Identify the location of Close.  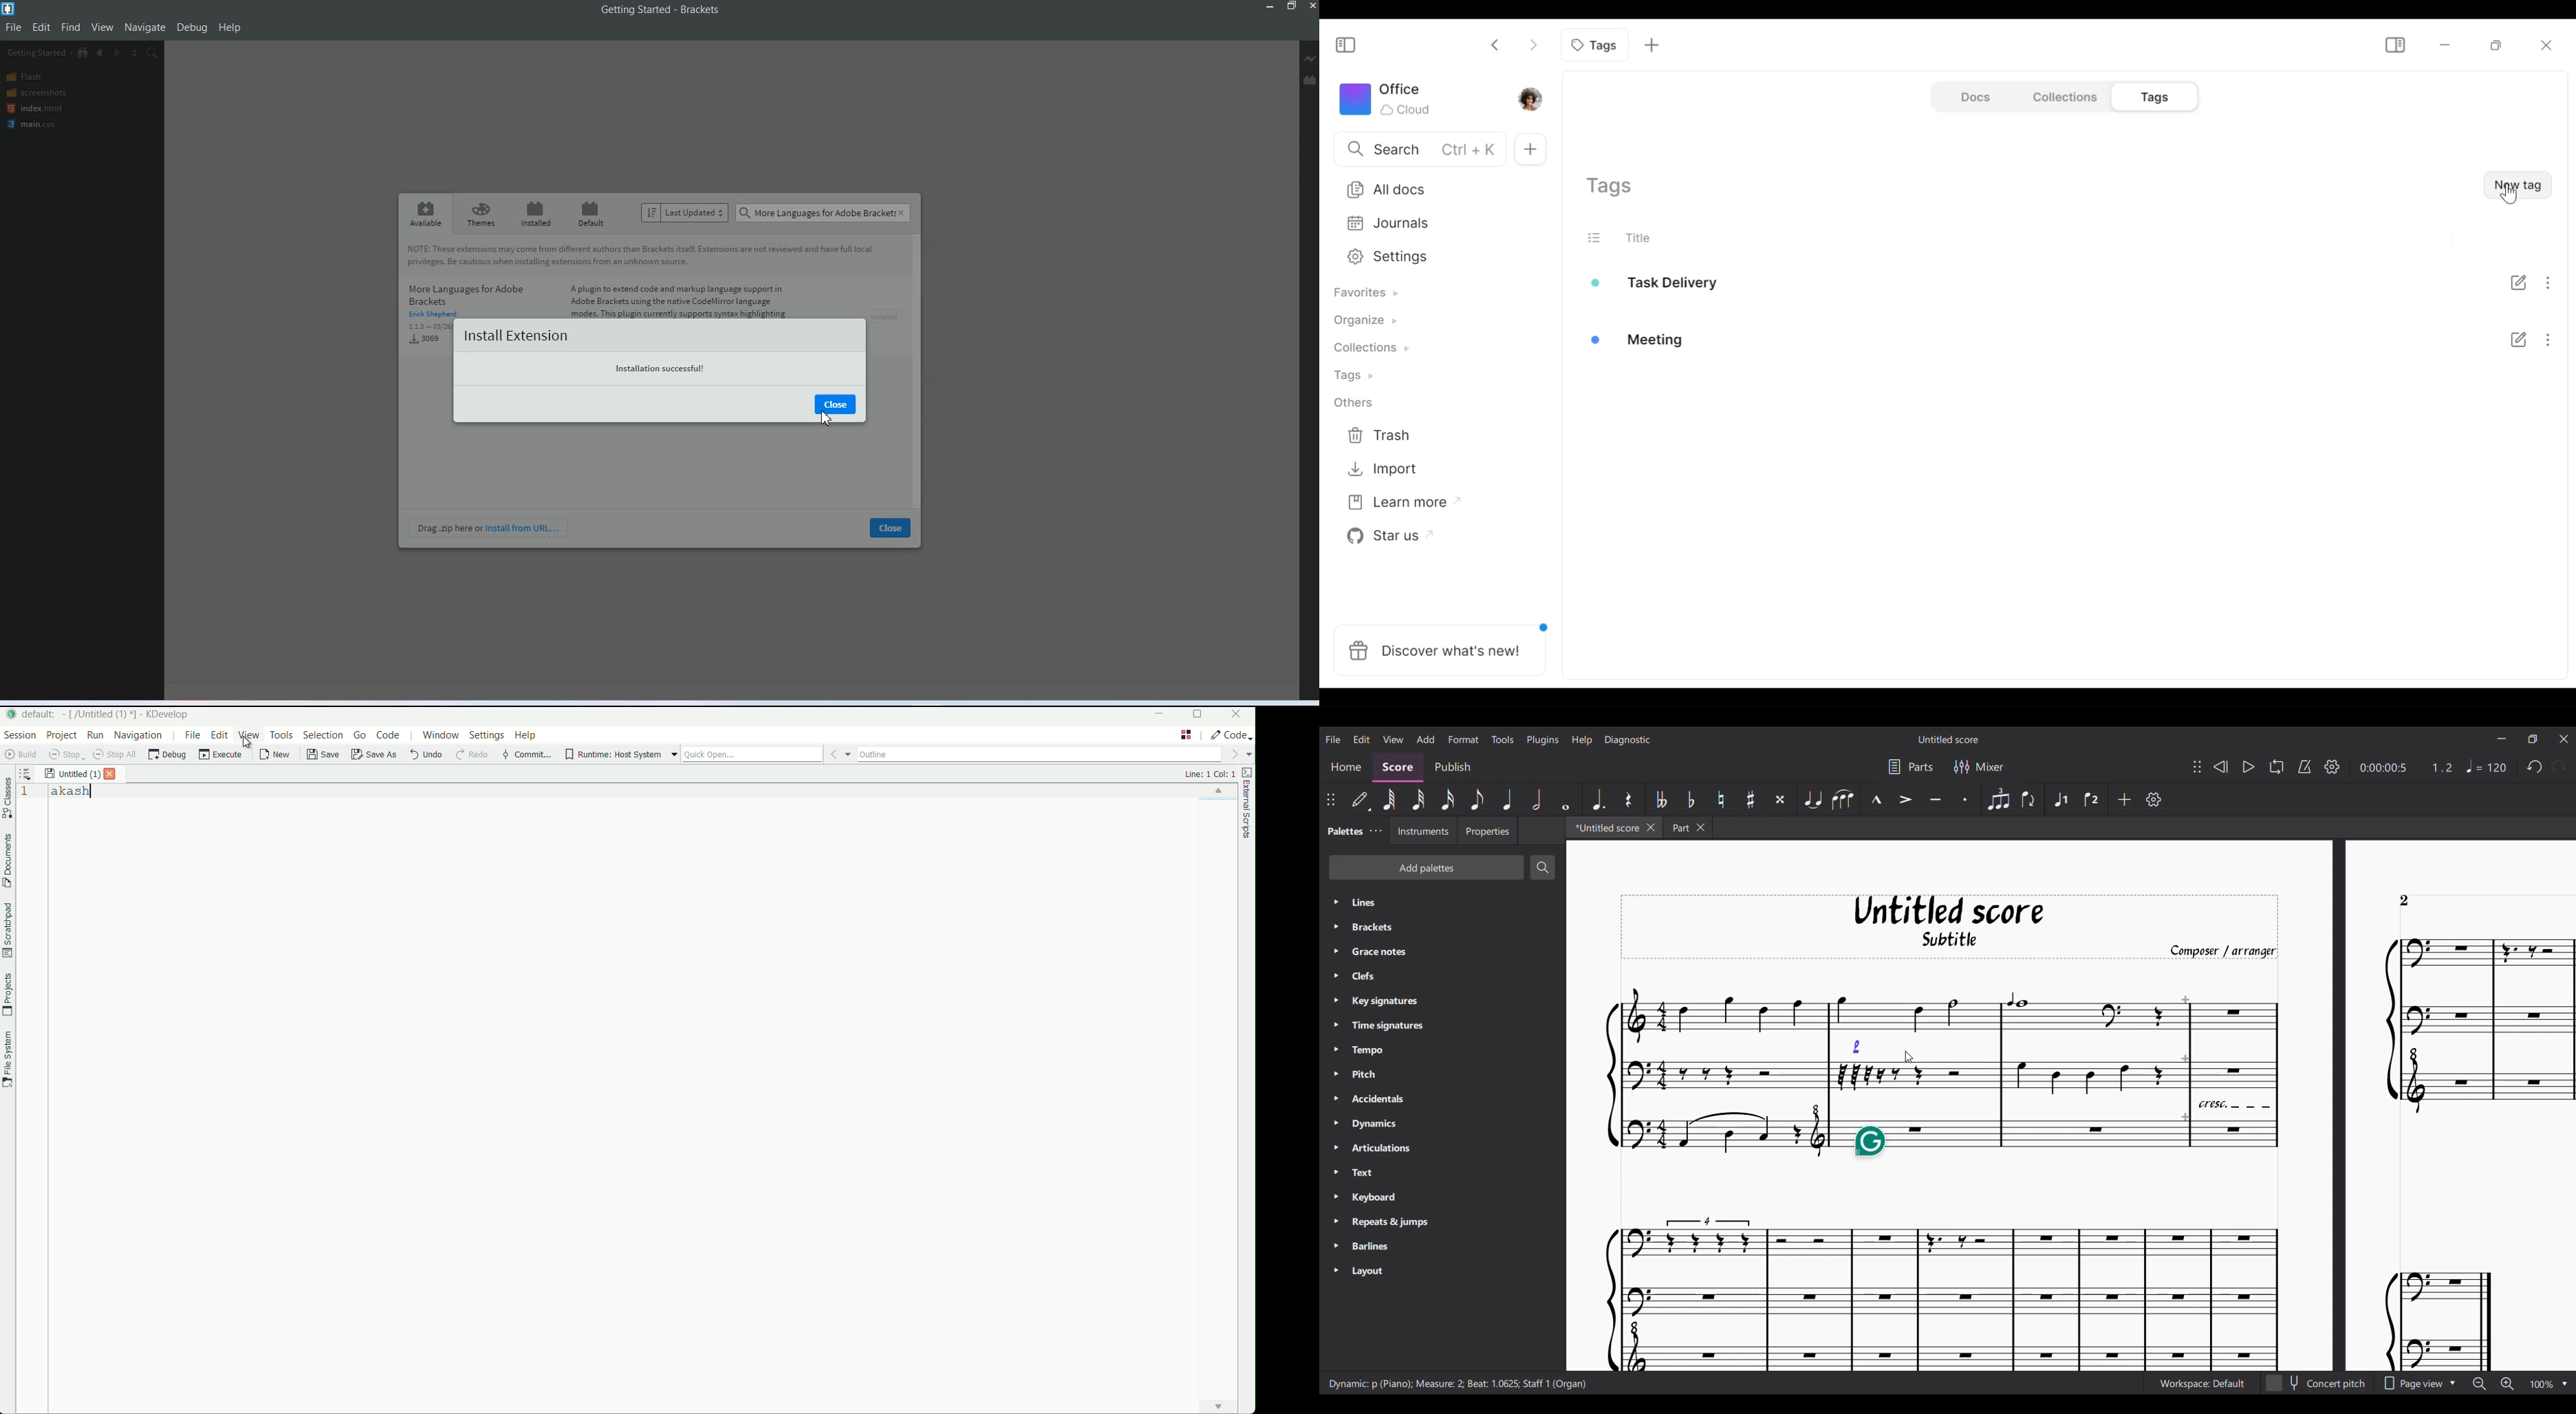
(890, 527).